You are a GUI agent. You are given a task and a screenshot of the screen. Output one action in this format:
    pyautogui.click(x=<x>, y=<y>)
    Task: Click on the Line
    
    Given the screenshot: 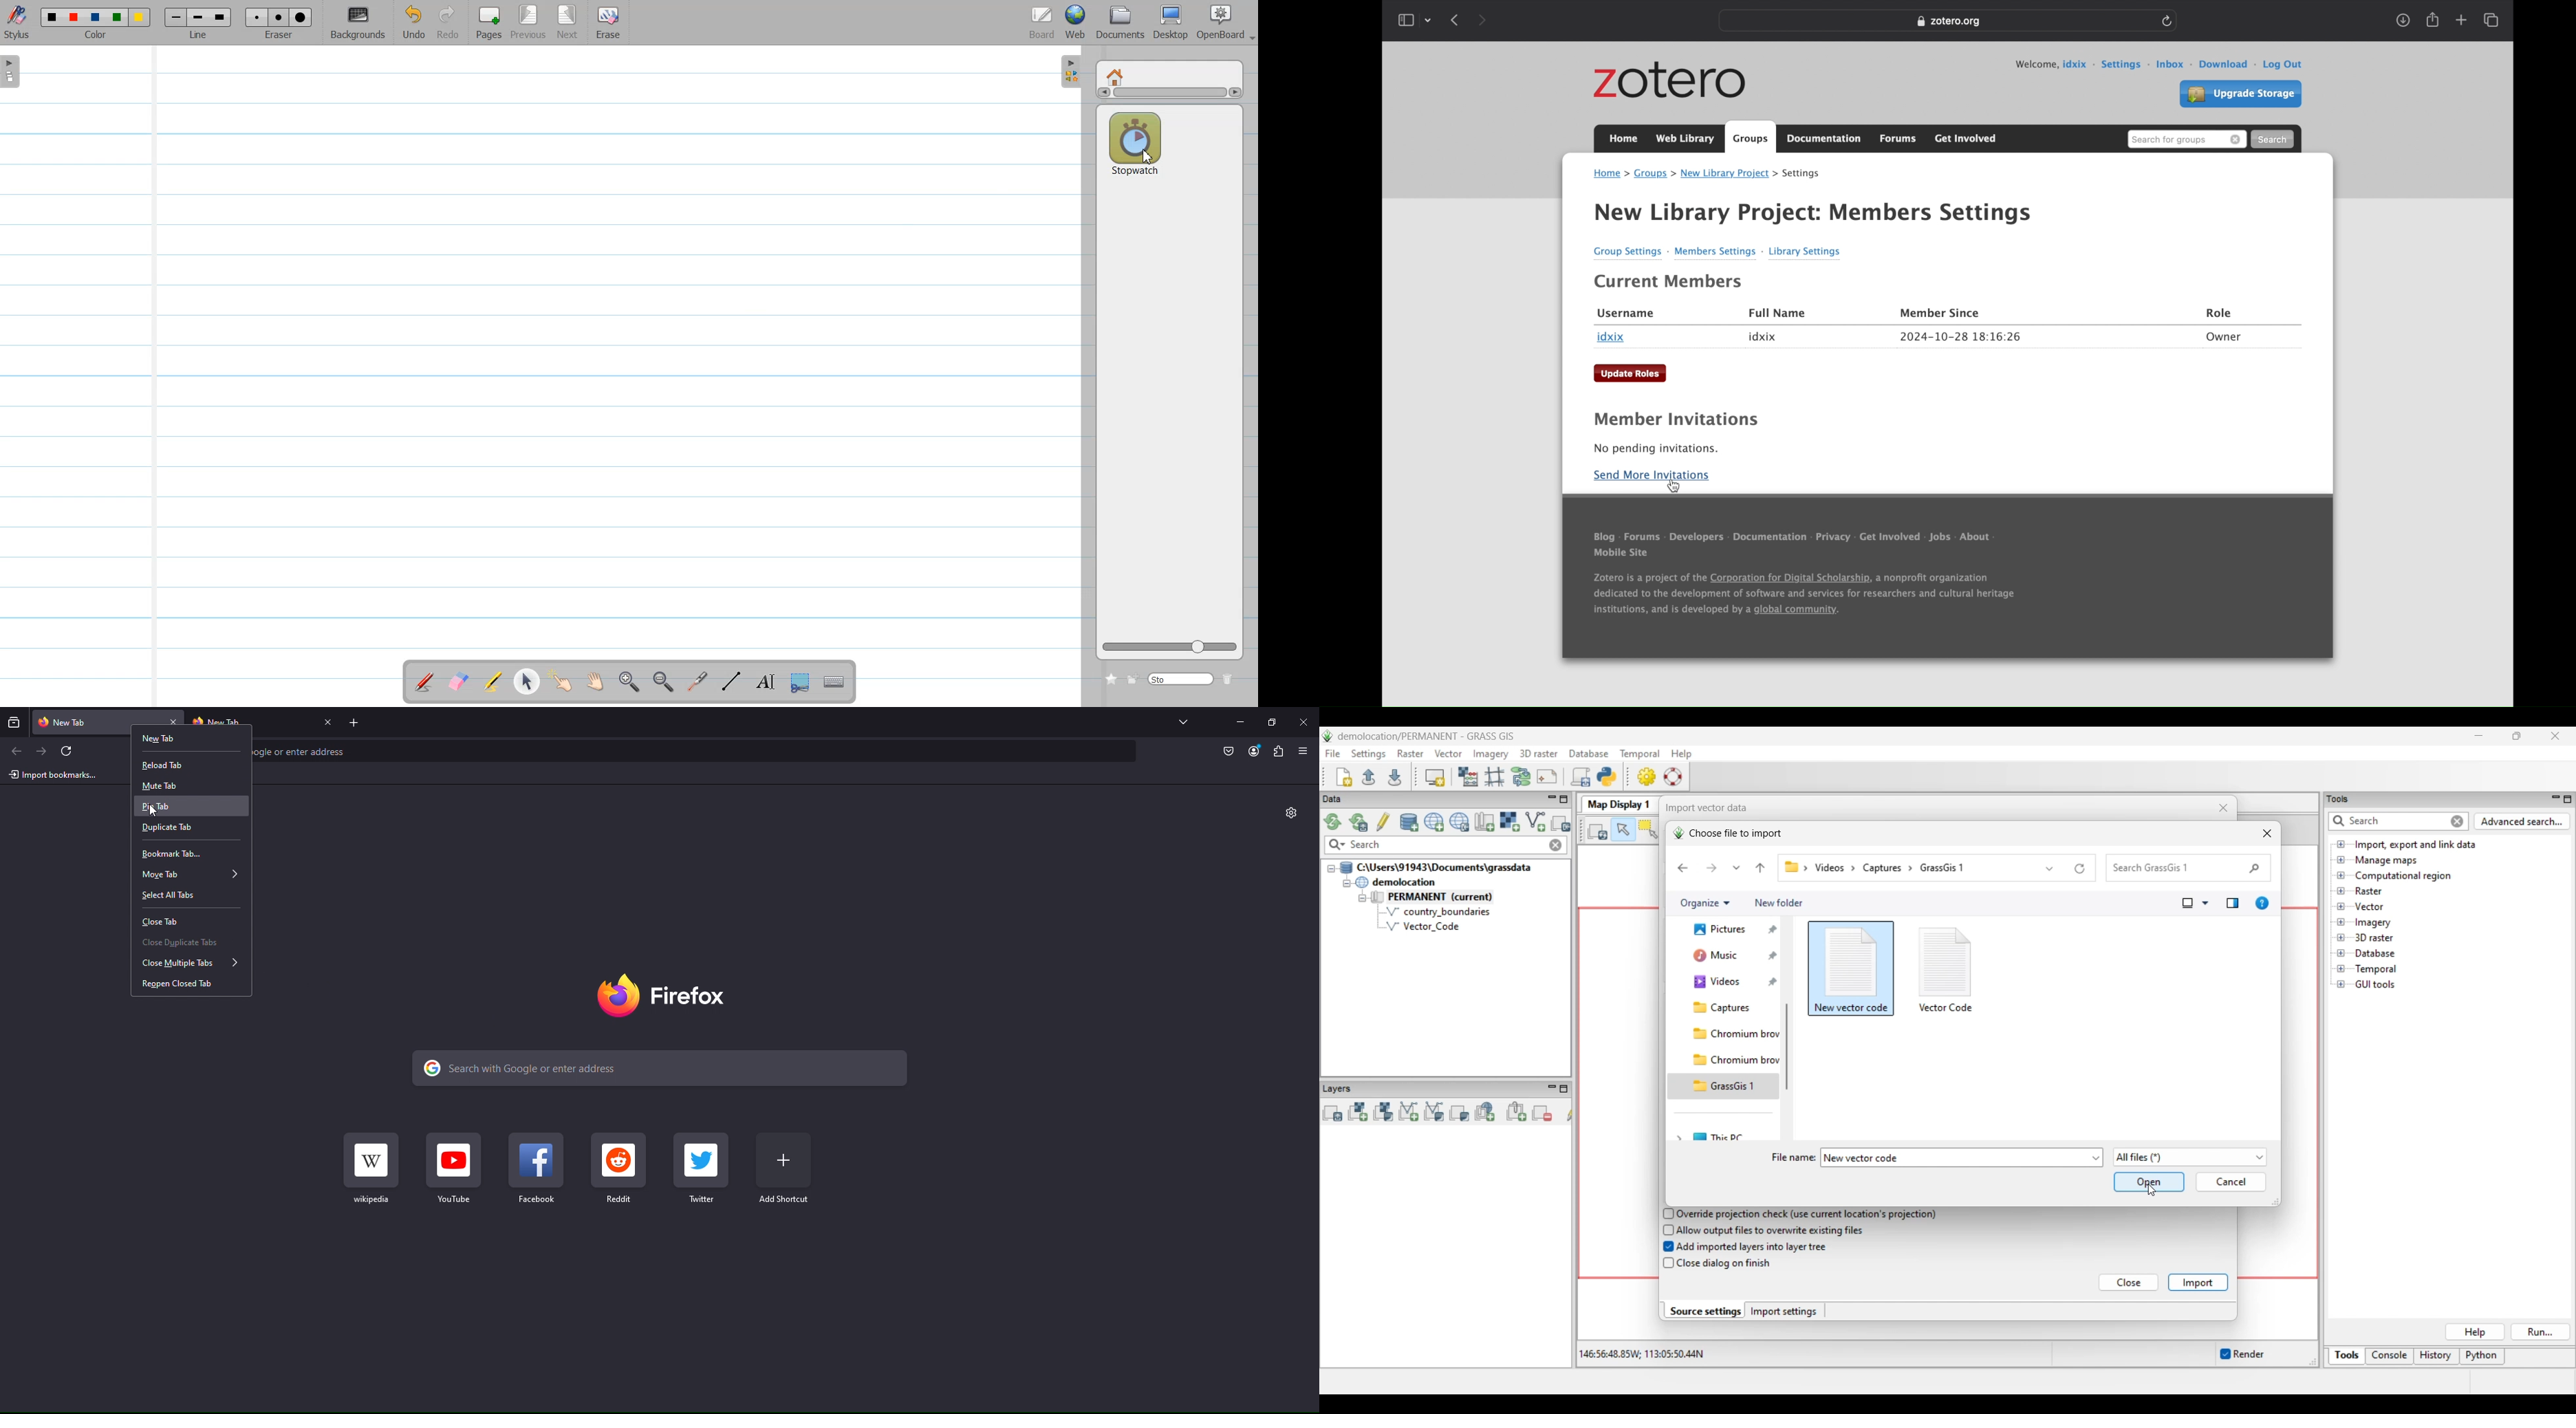 What is the action you would take?
    pyautogui.click(x=198, y=23)
    